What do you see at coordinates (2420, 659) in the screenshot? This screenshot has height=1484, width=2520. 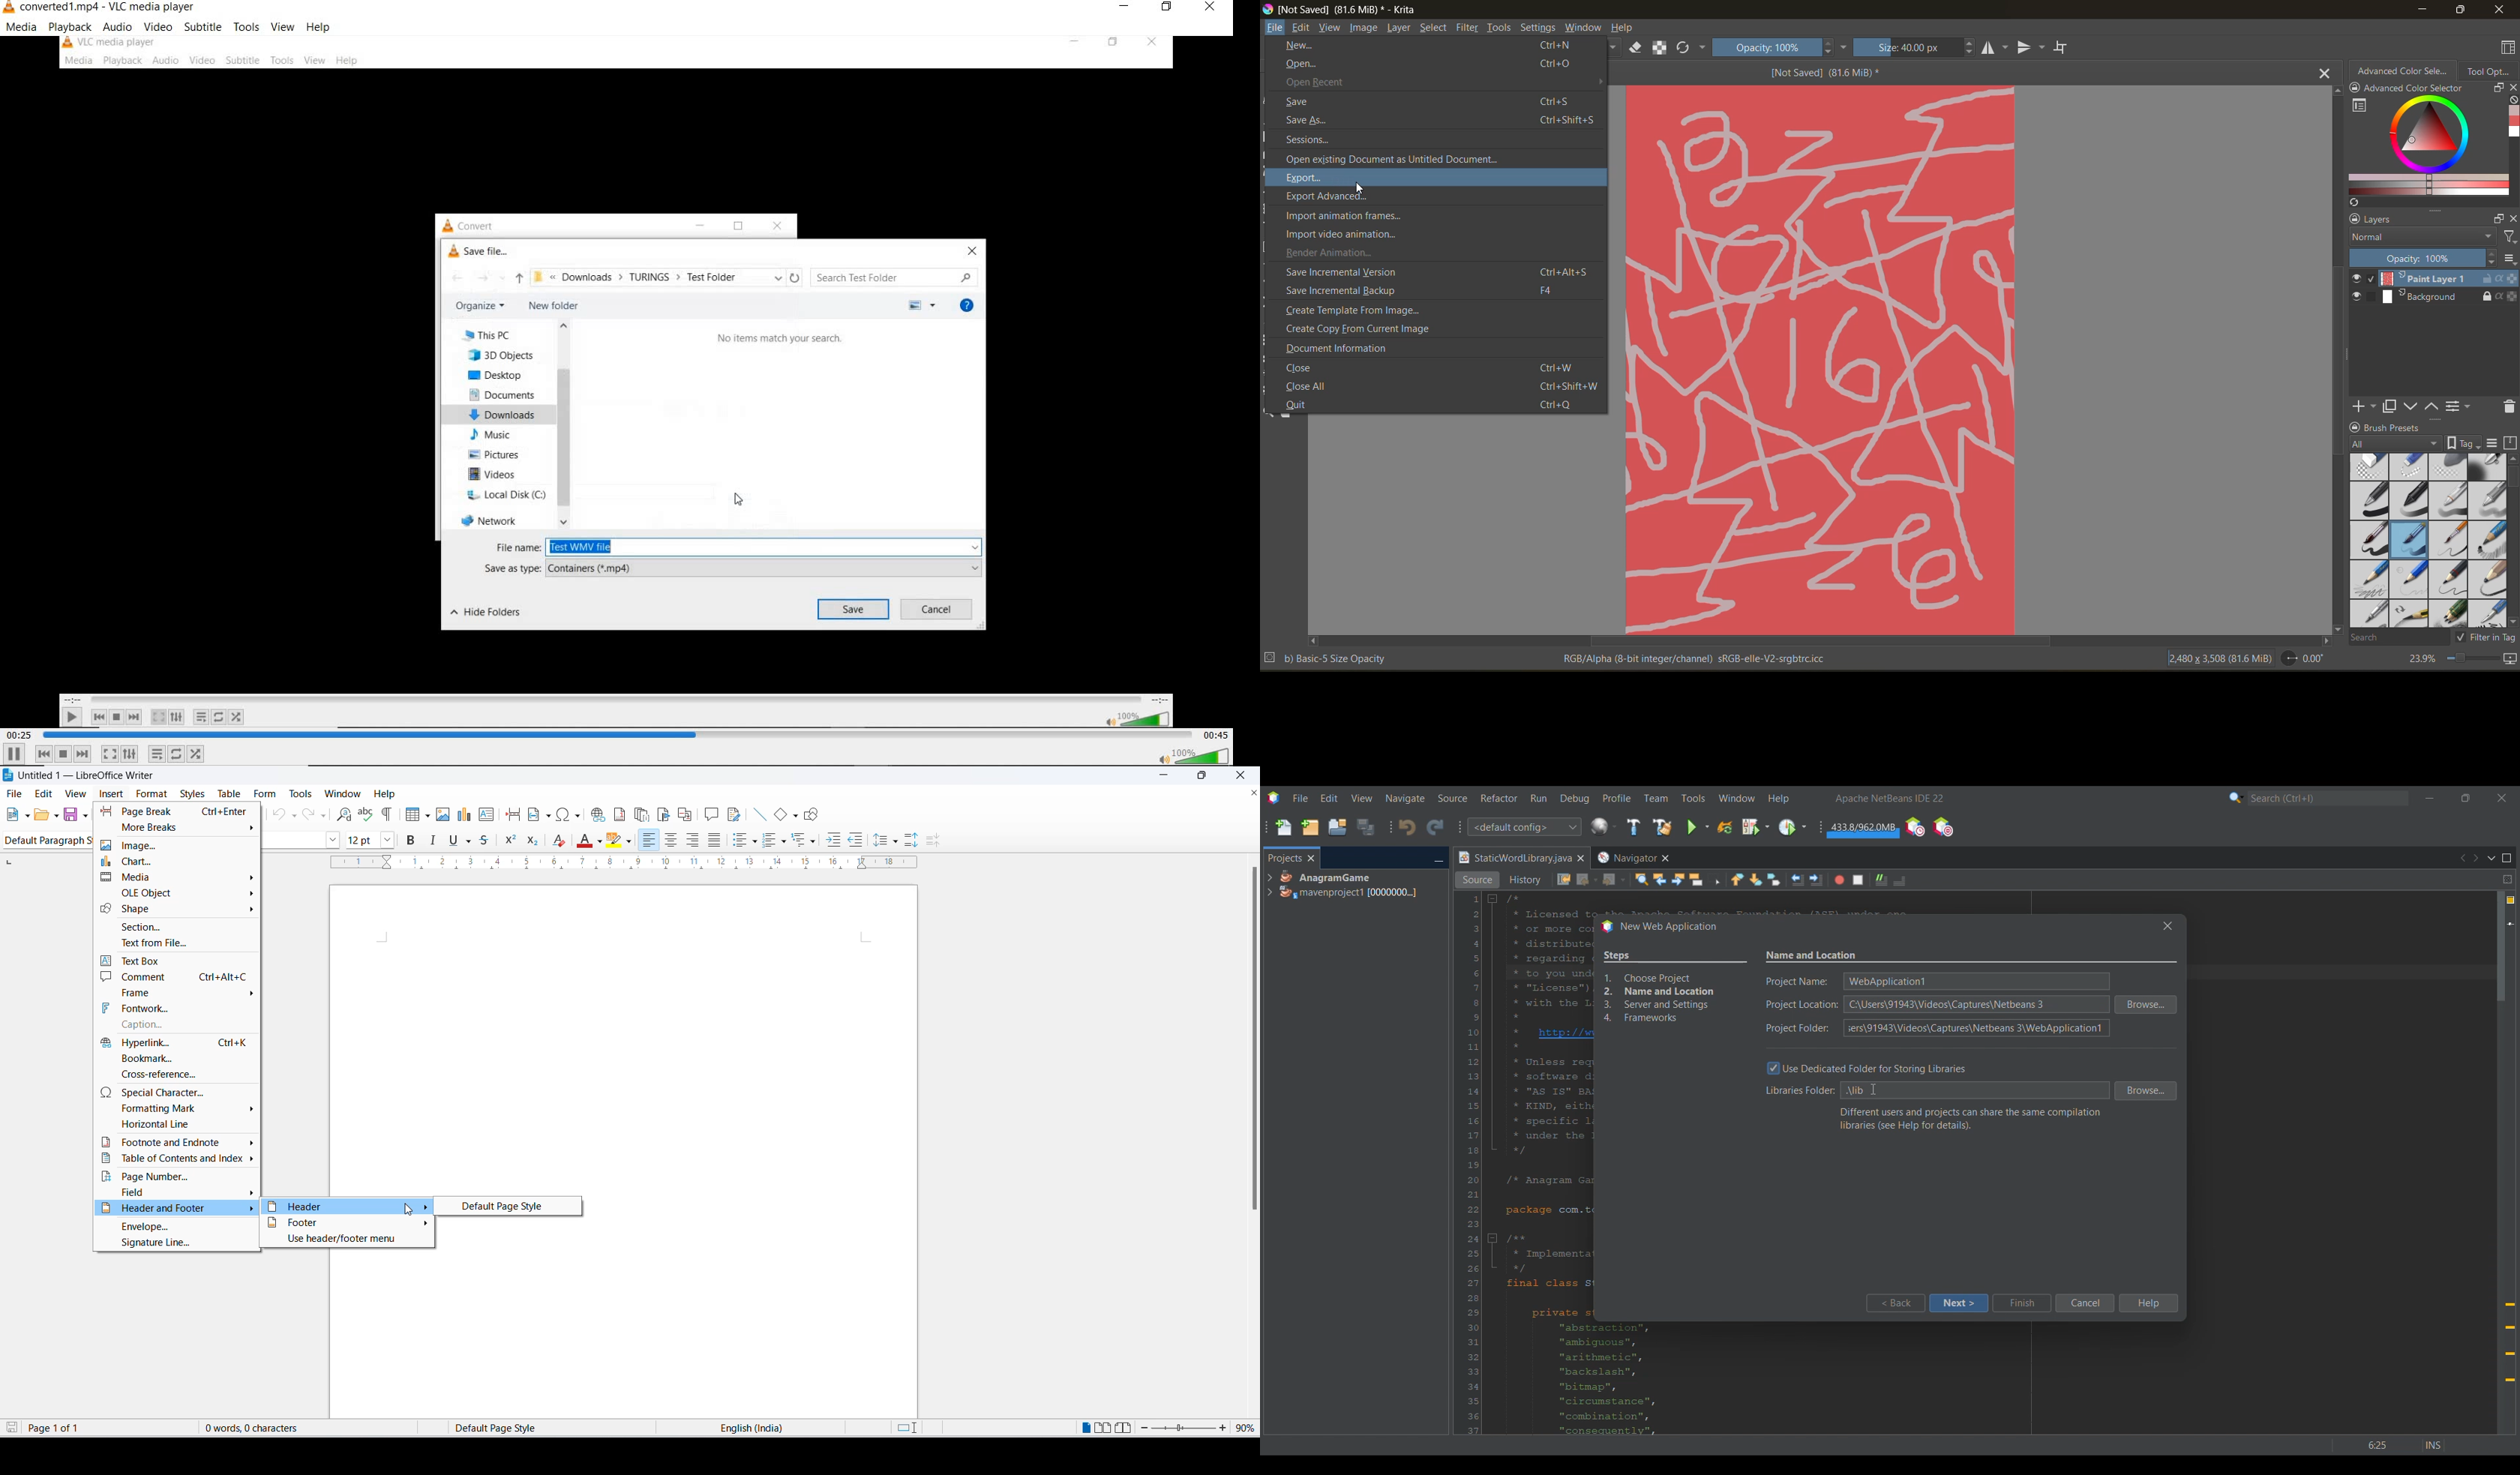 I see `zoom factor` at bounding box center [2420, 659].